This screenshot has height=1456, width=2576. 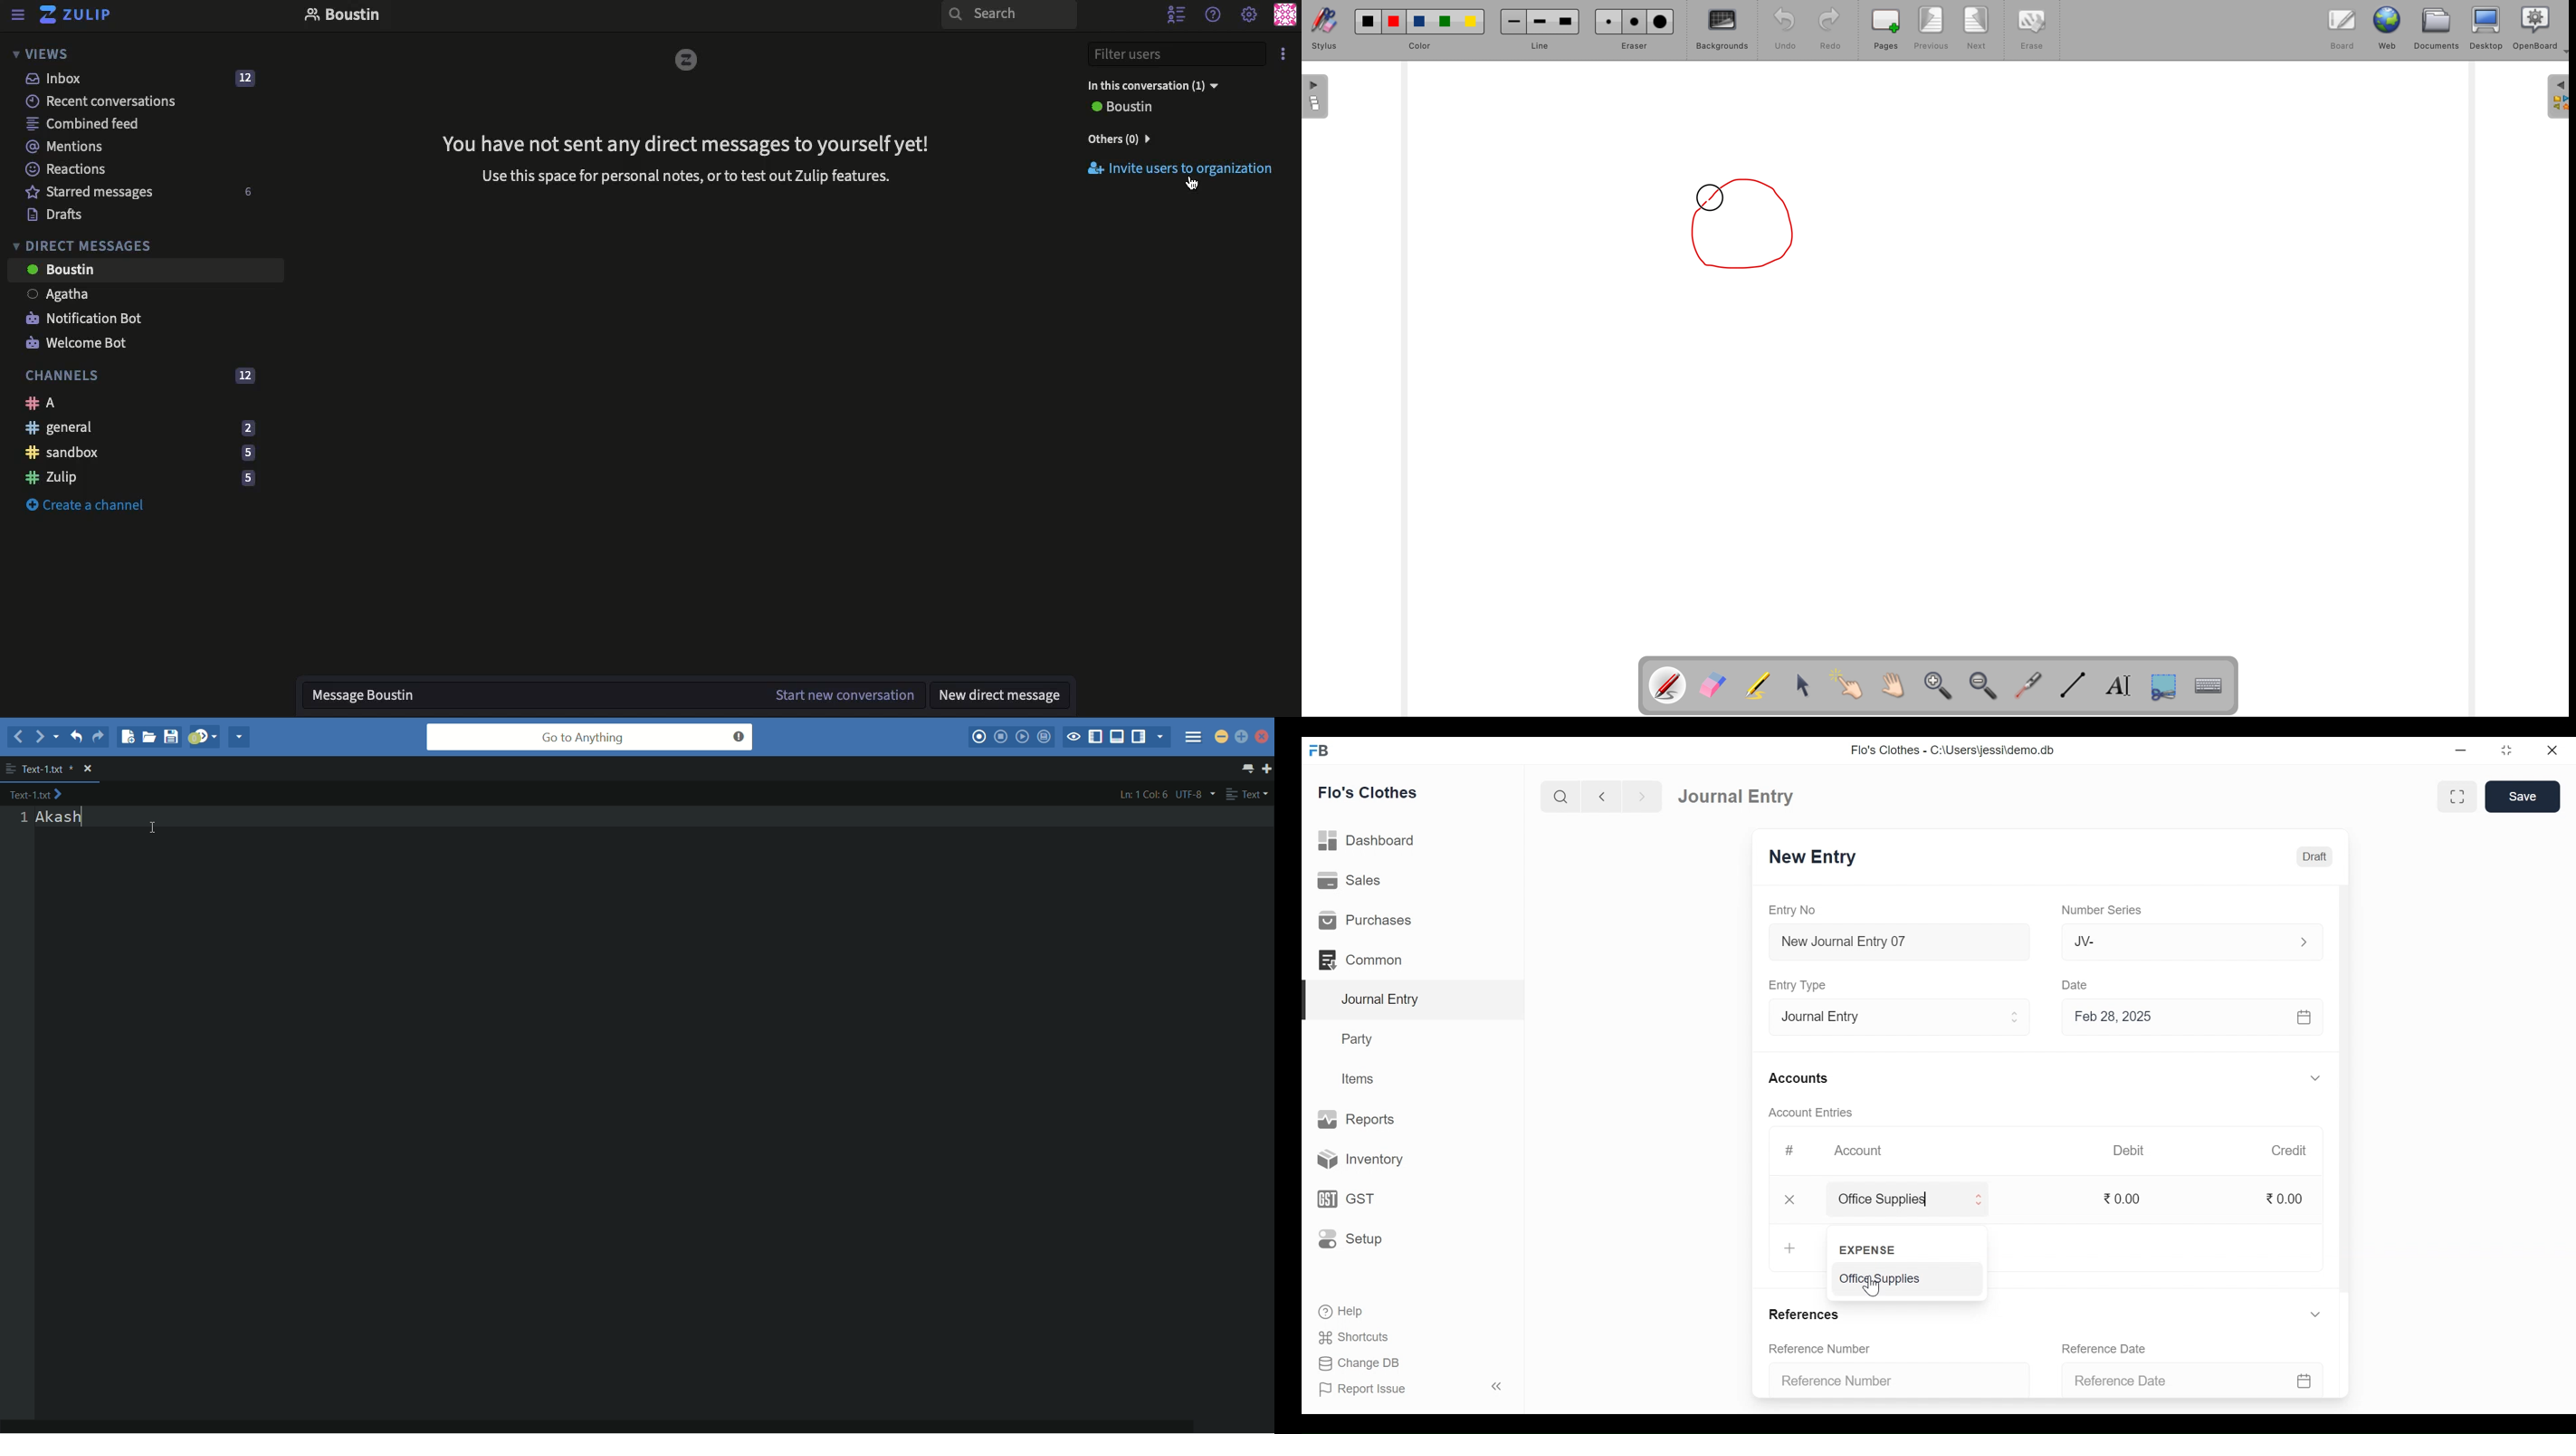 What do you see at coordinates (1073, 737) in the screenshot?
I see `toggle focus mode ` at bounding box center [1073, 737].